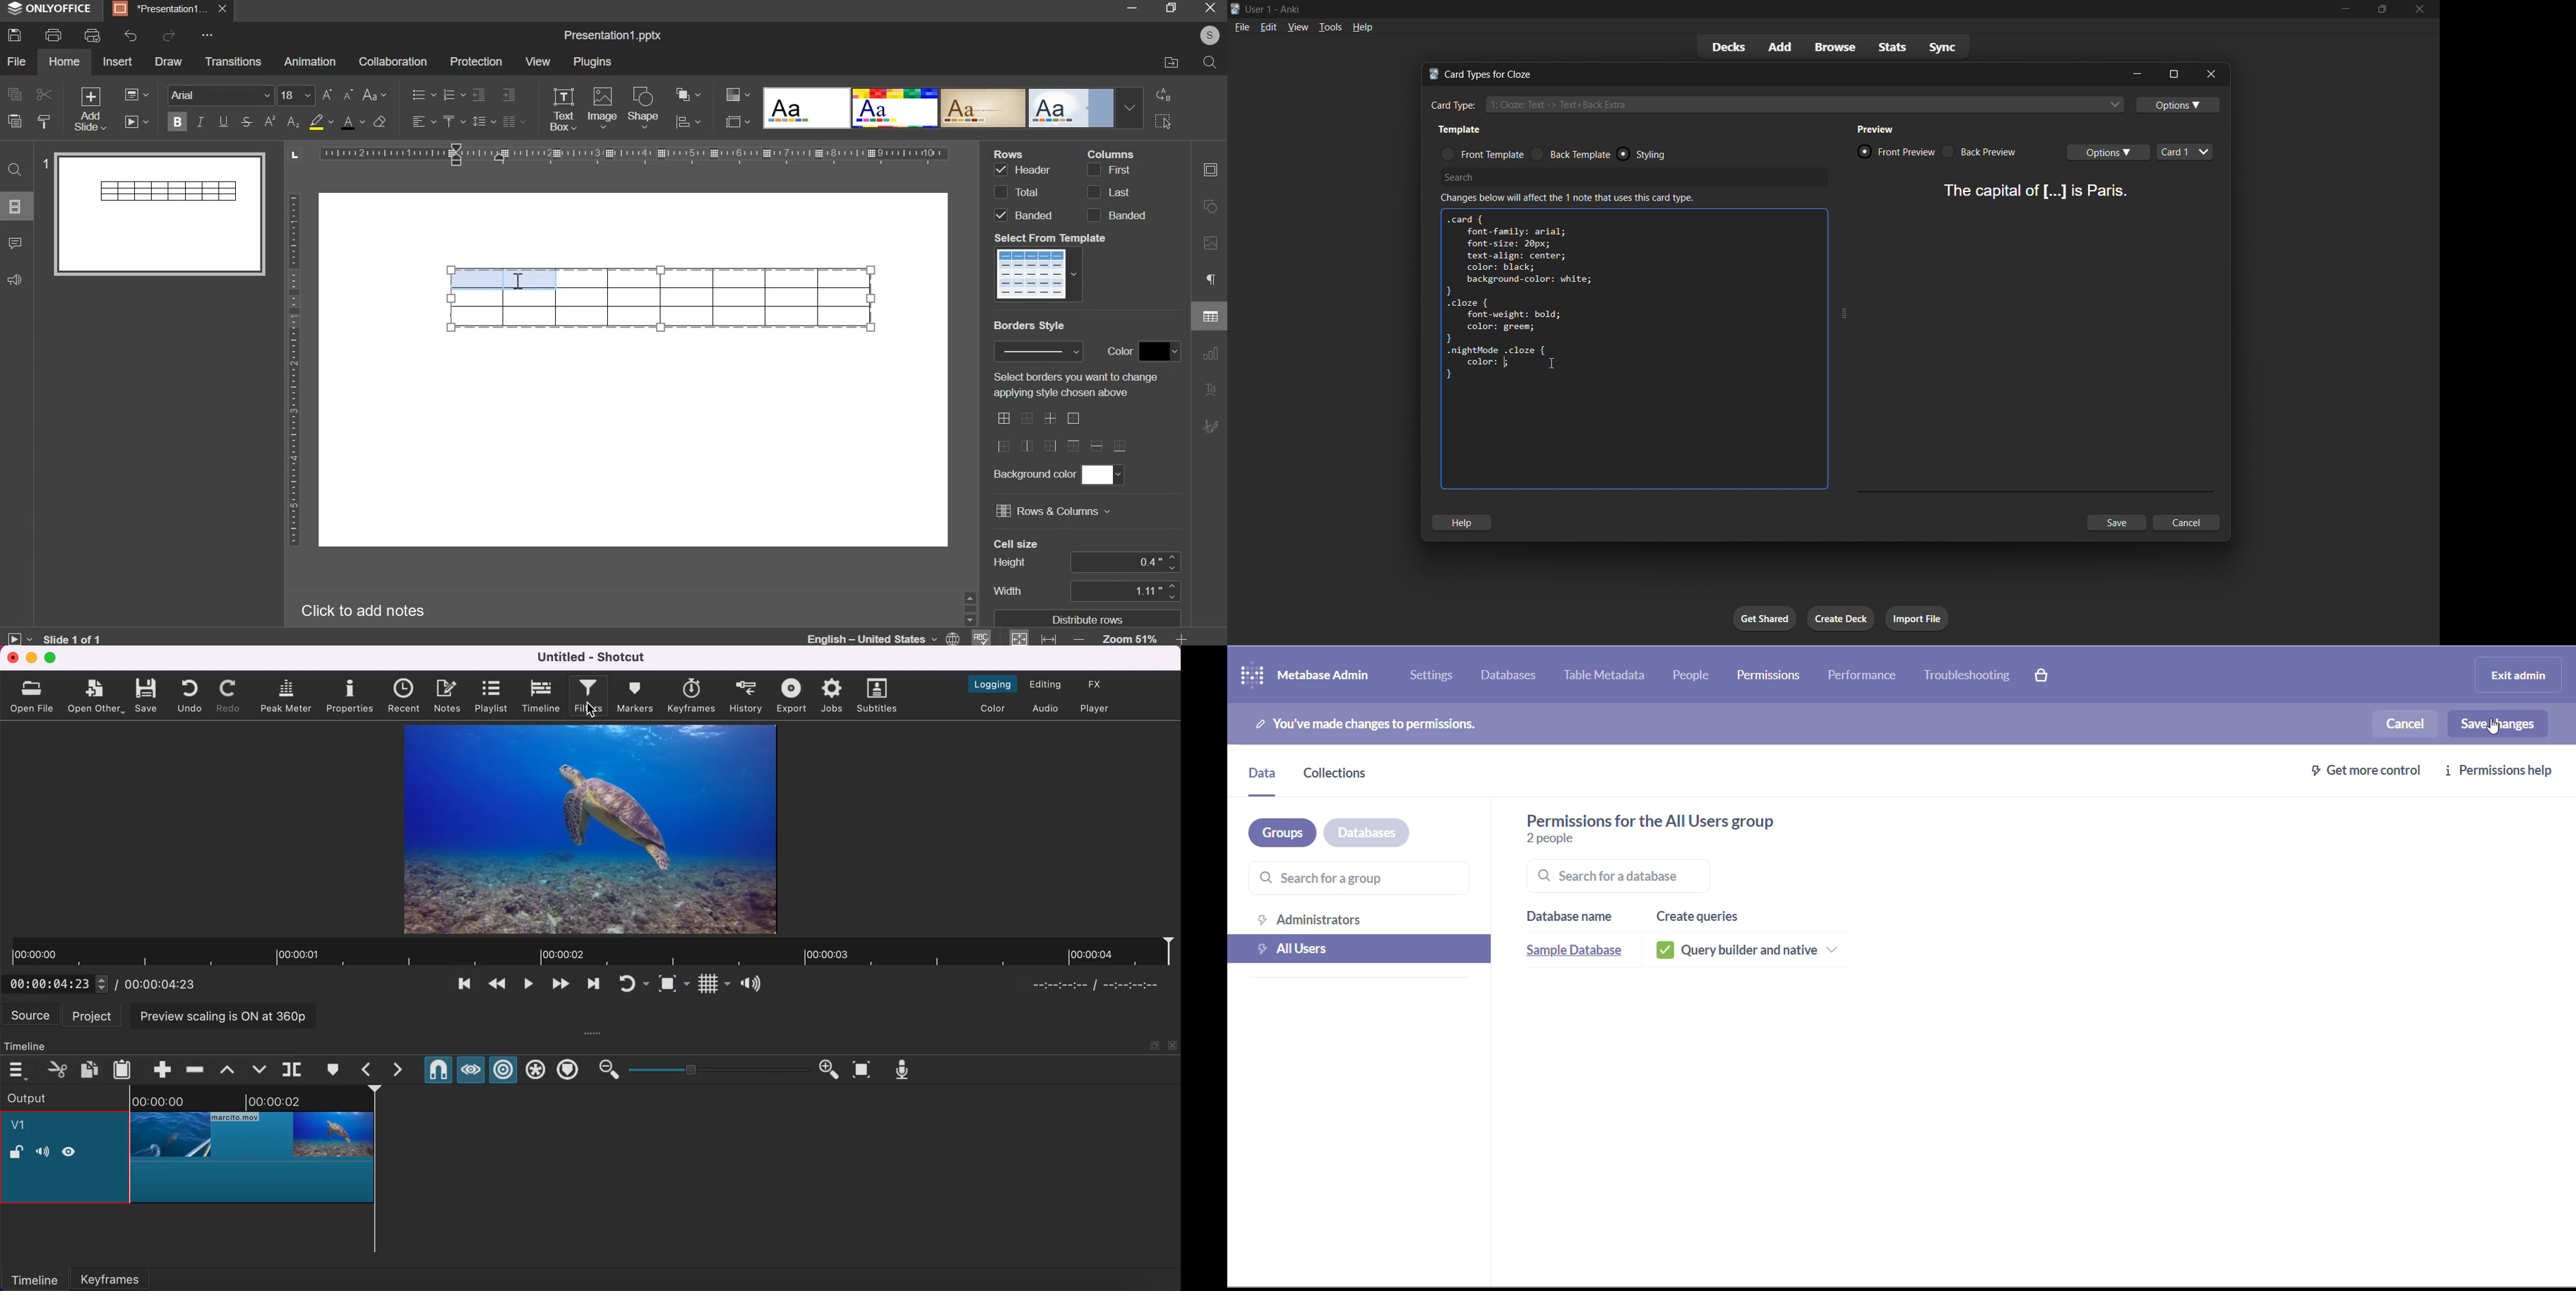 The height and width of the screenshot is (1316, 2576). Describe the element at coordinates (14, 35) in the screenshot. I see `save` at that location.